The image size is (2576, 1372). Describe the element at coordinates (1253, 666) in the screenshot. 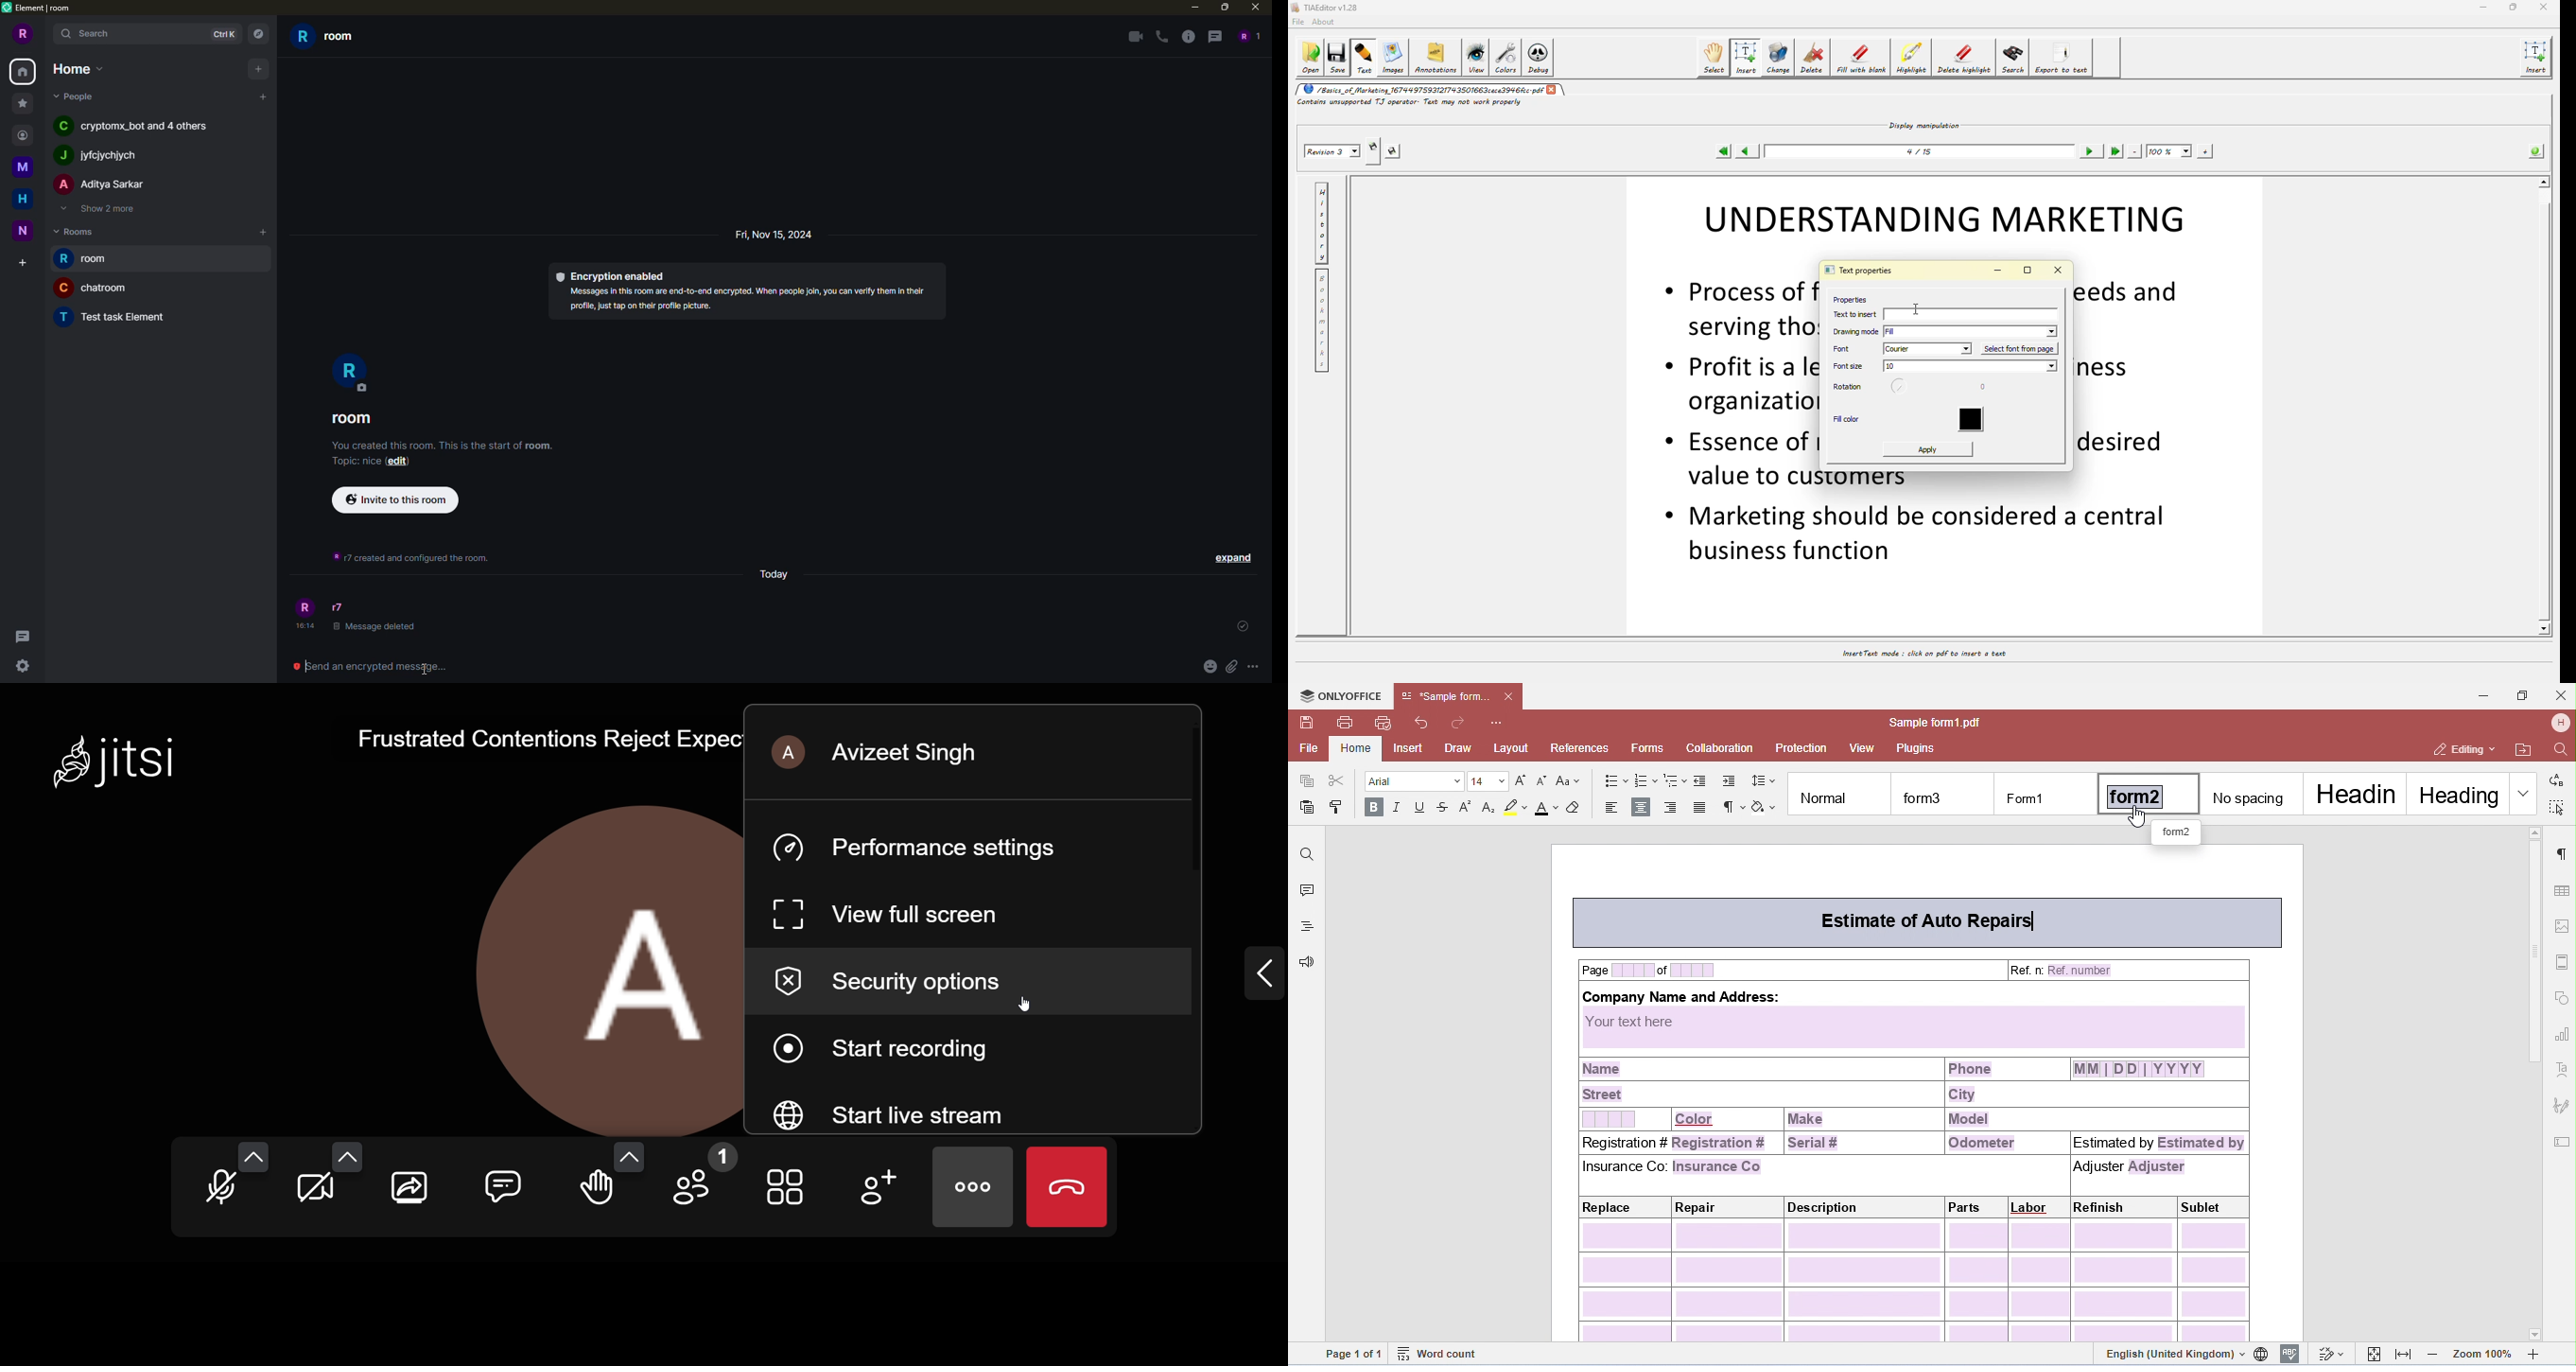

I see `more` at that location.